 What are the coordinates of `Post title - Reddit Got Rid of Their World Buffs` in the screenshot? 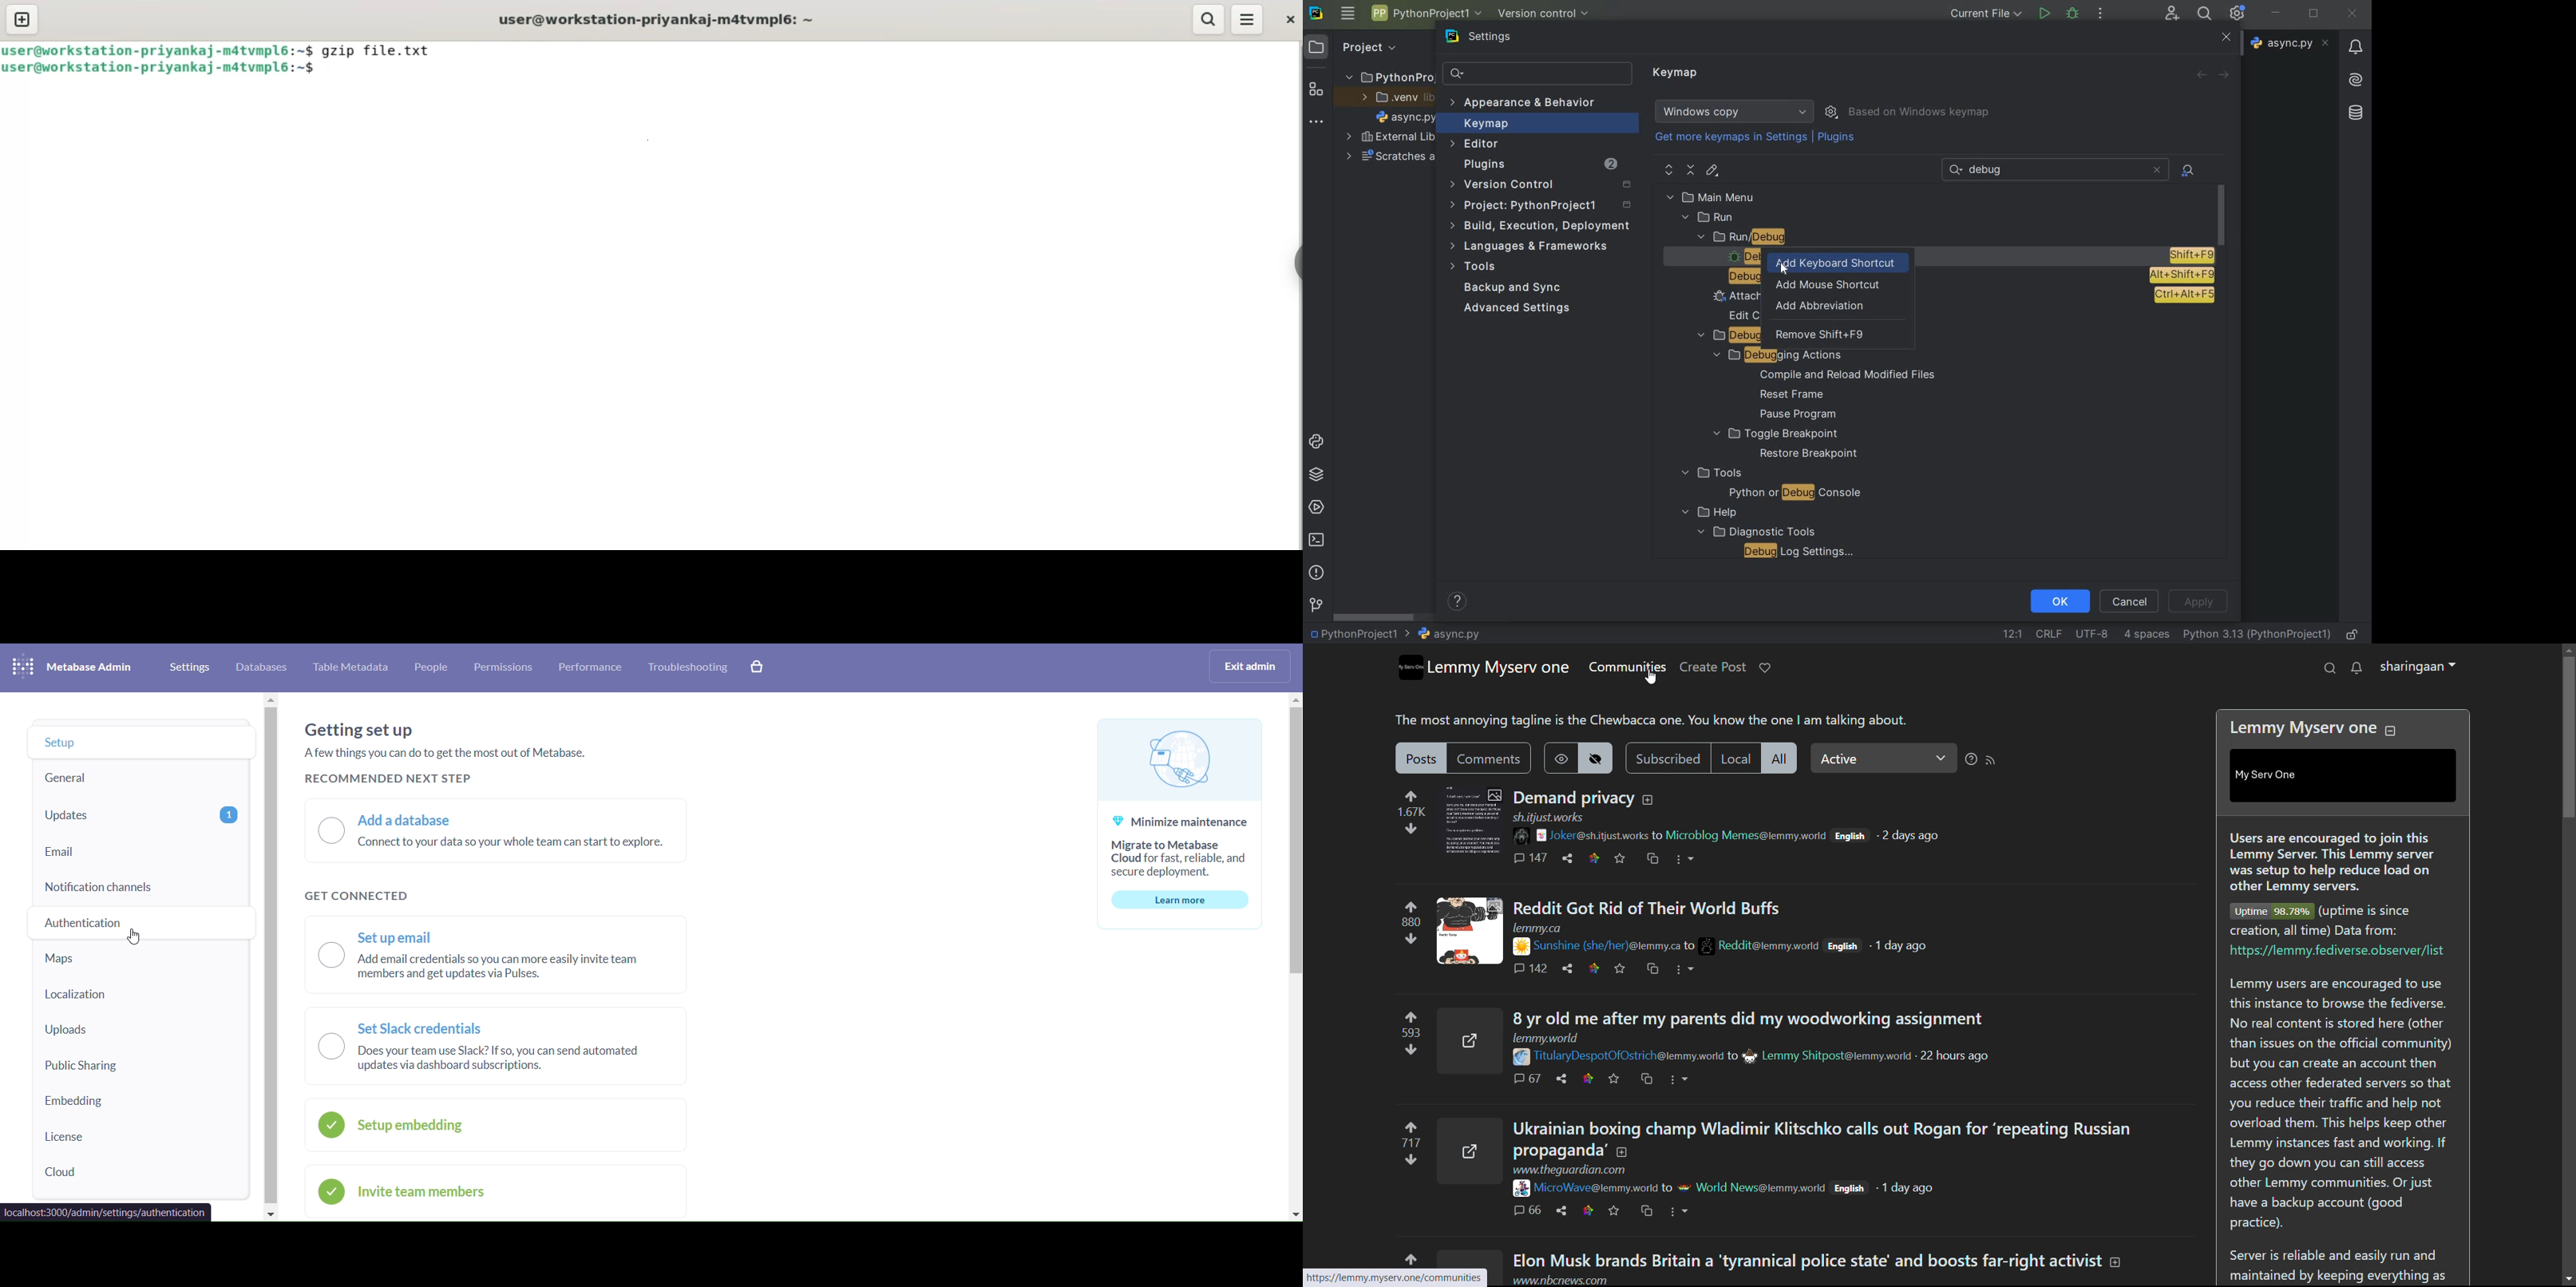 It's located at (1652, 908).